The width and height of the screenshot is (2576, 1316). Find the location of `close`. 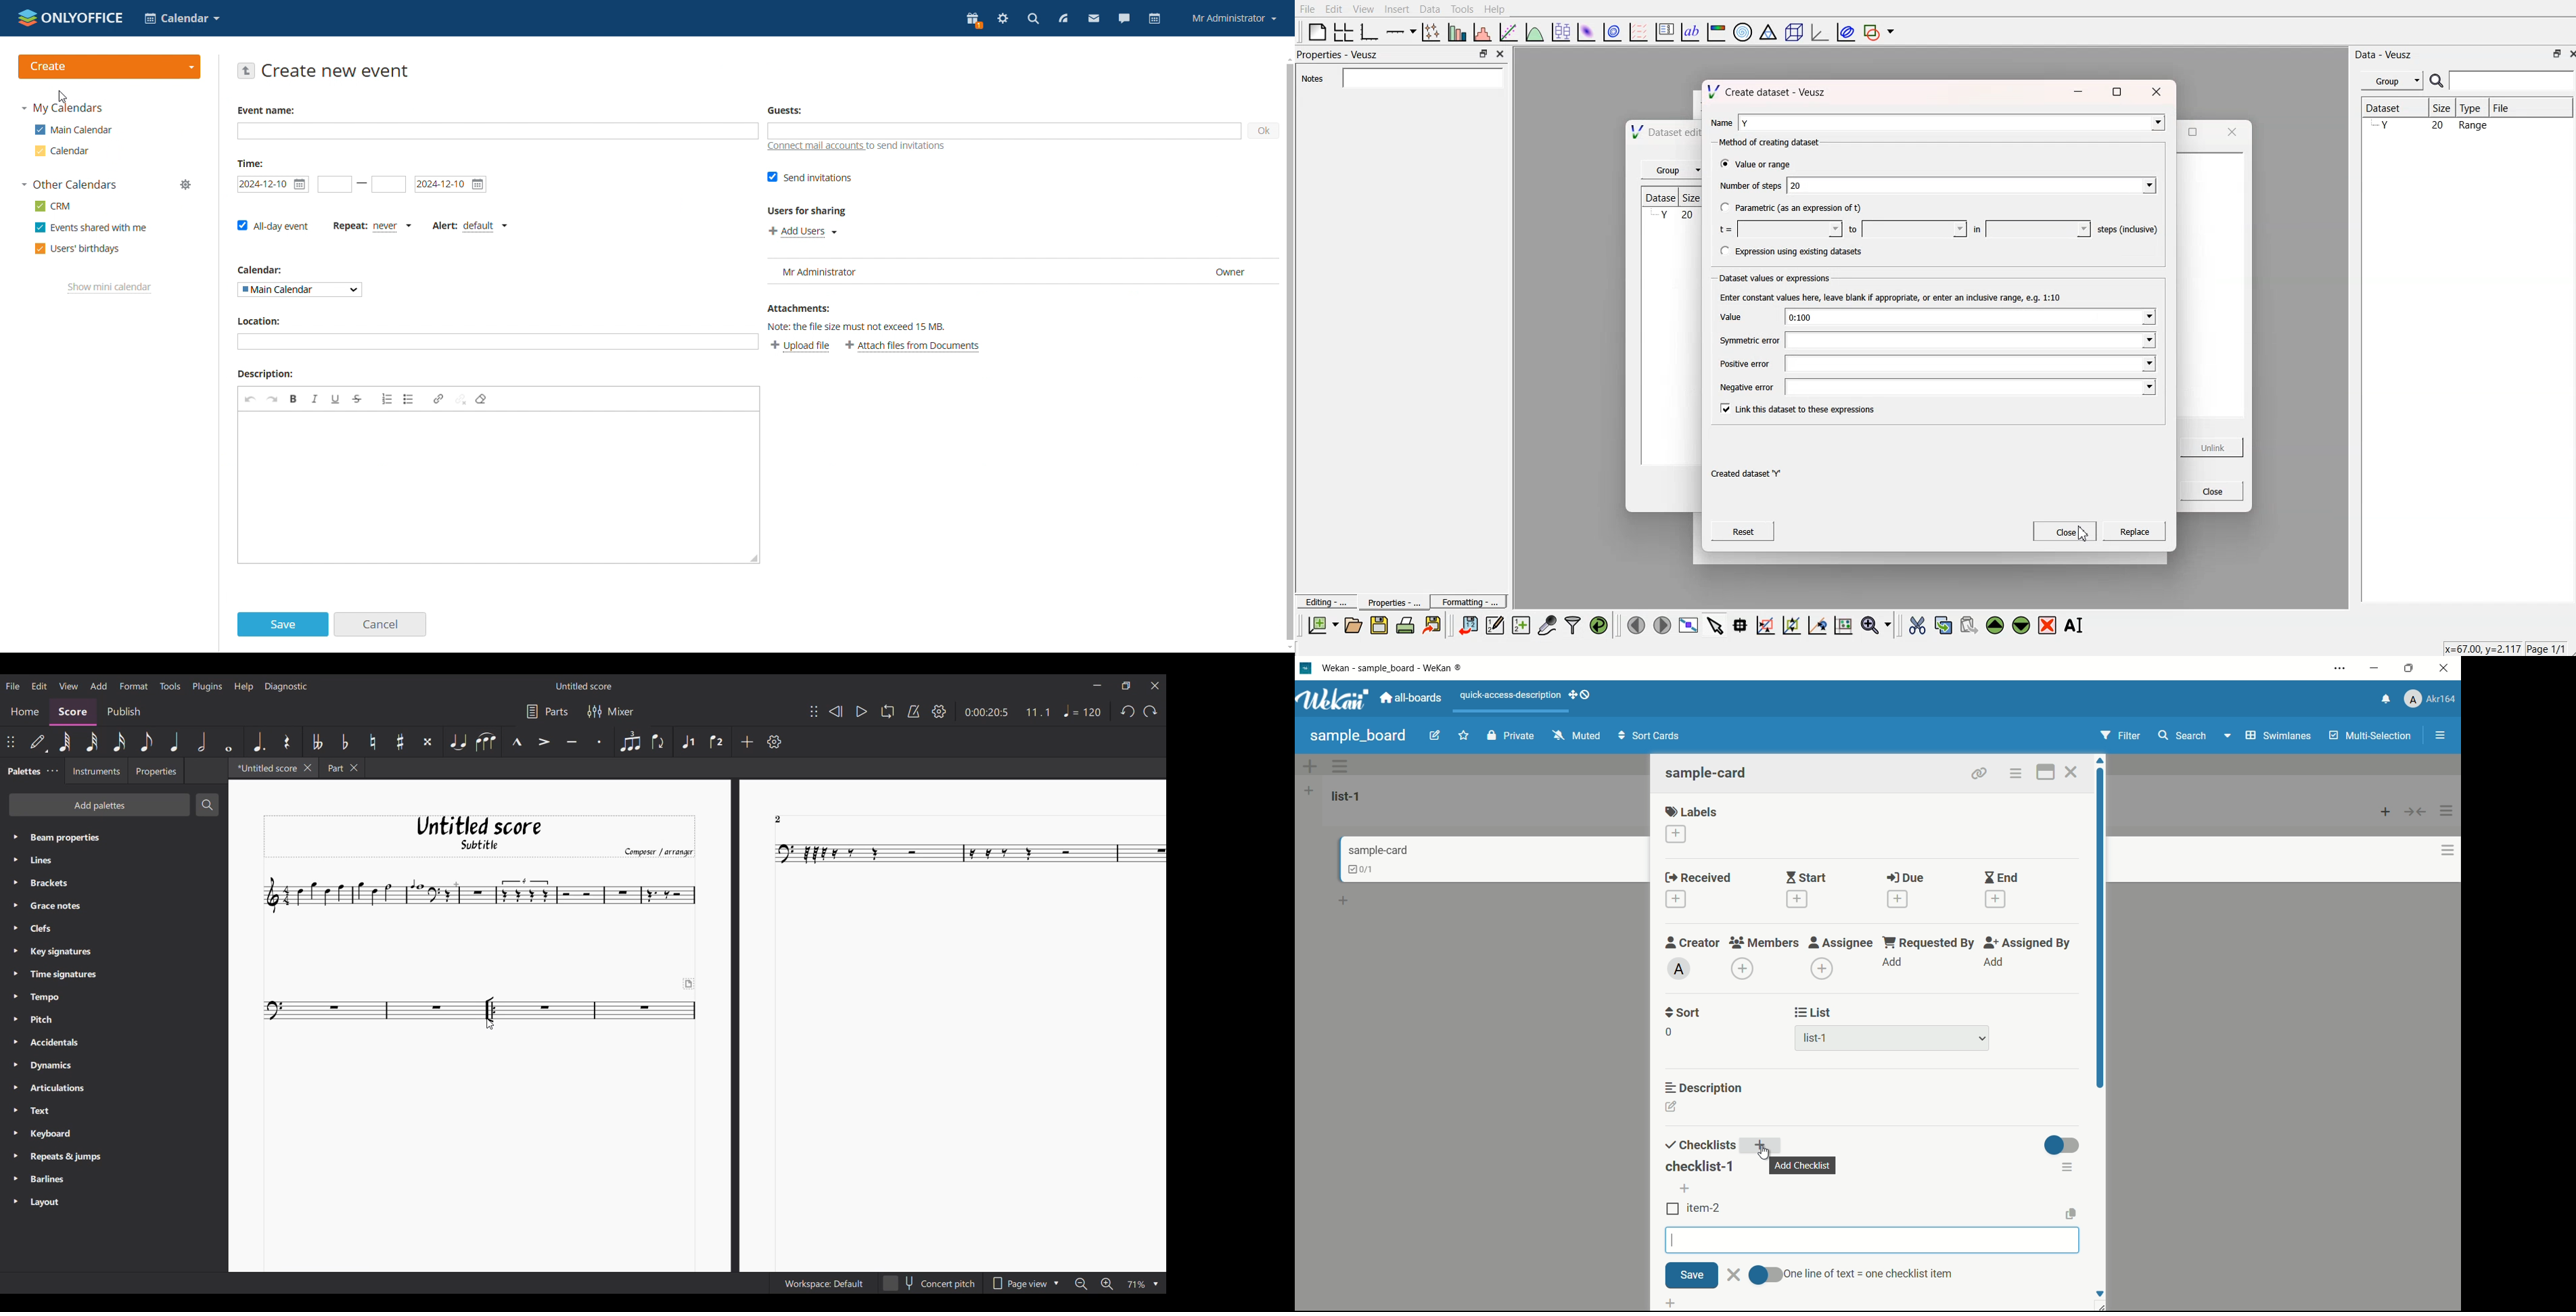

close is located at coordinates (1735, 1274).